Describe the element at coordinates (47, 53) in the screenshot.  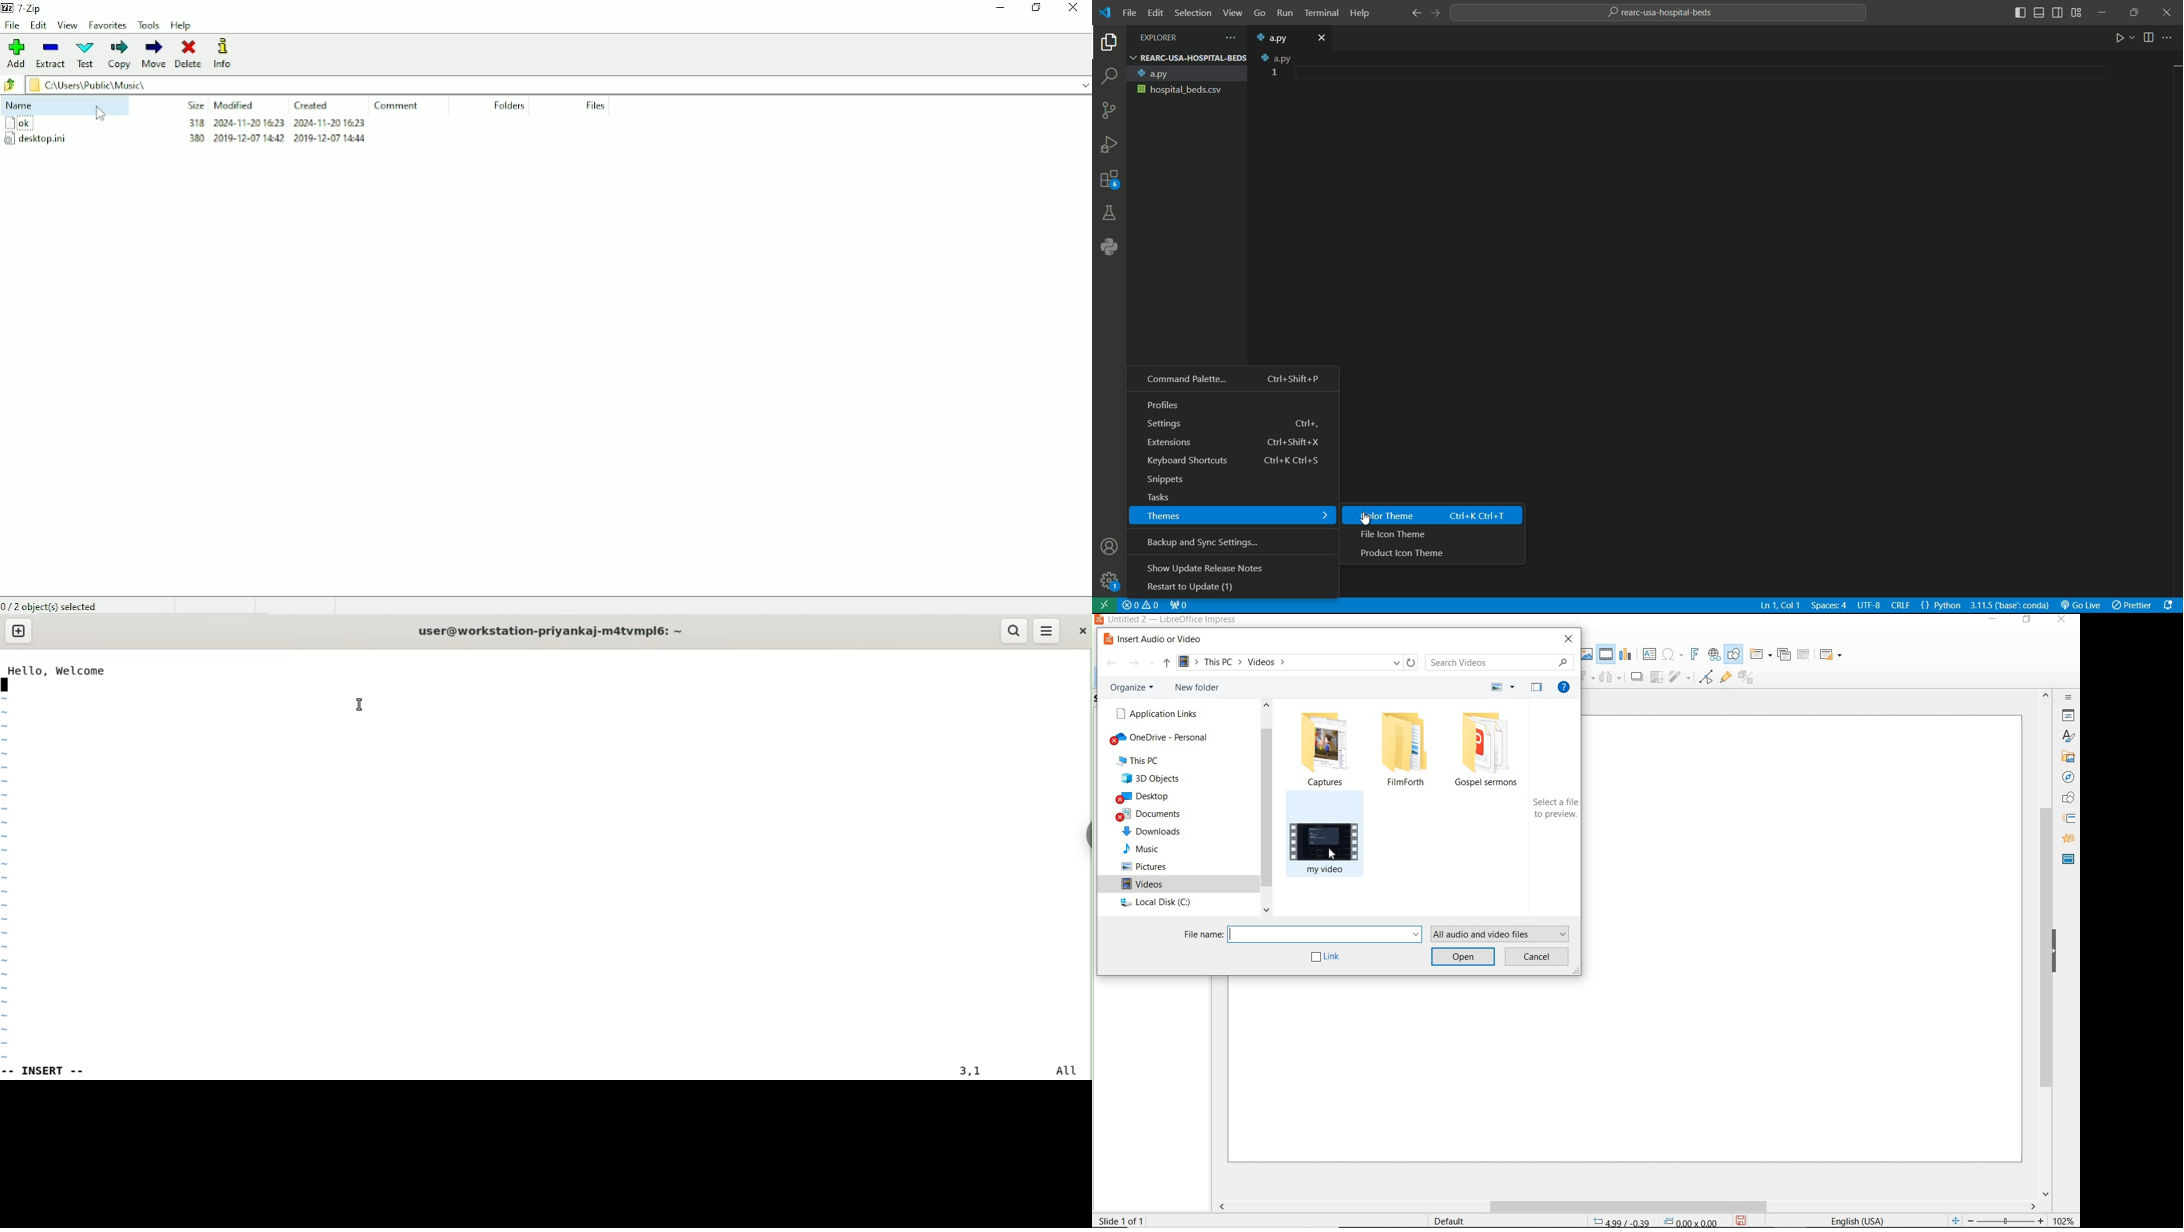
I see `Extract` at that location.